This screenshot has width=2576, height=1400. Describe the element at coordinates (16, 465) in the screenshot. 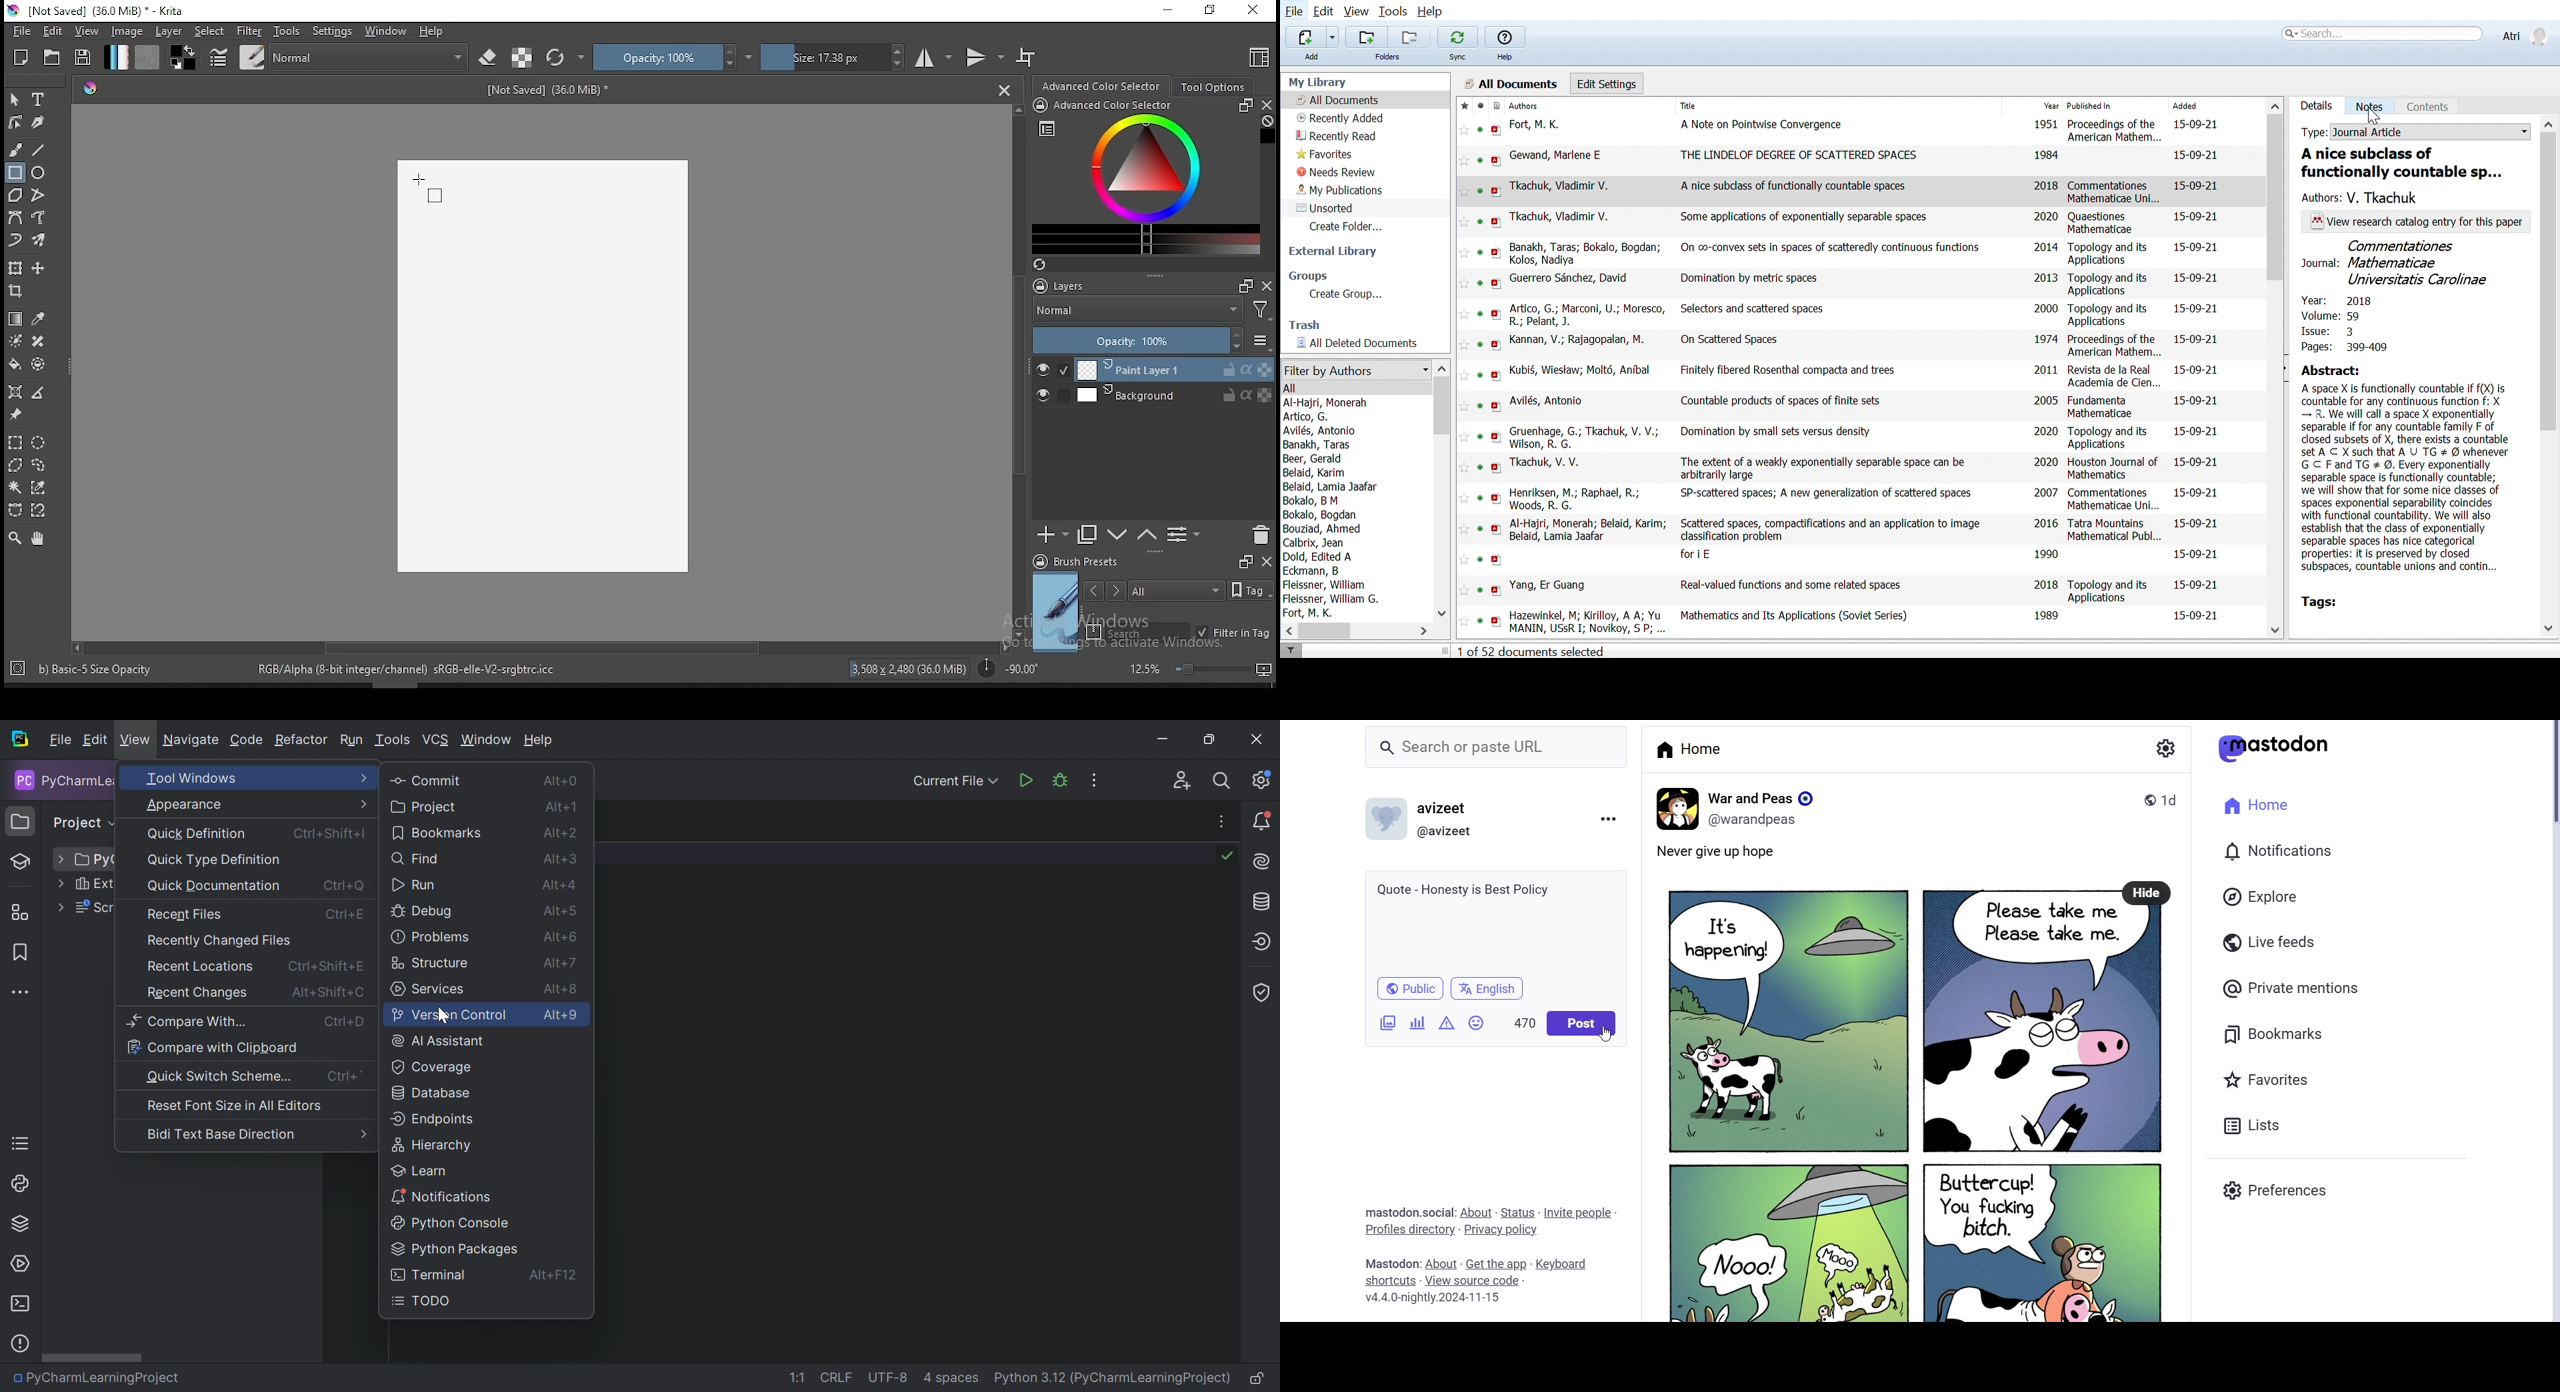

I see `polygon selection tool` at that location.